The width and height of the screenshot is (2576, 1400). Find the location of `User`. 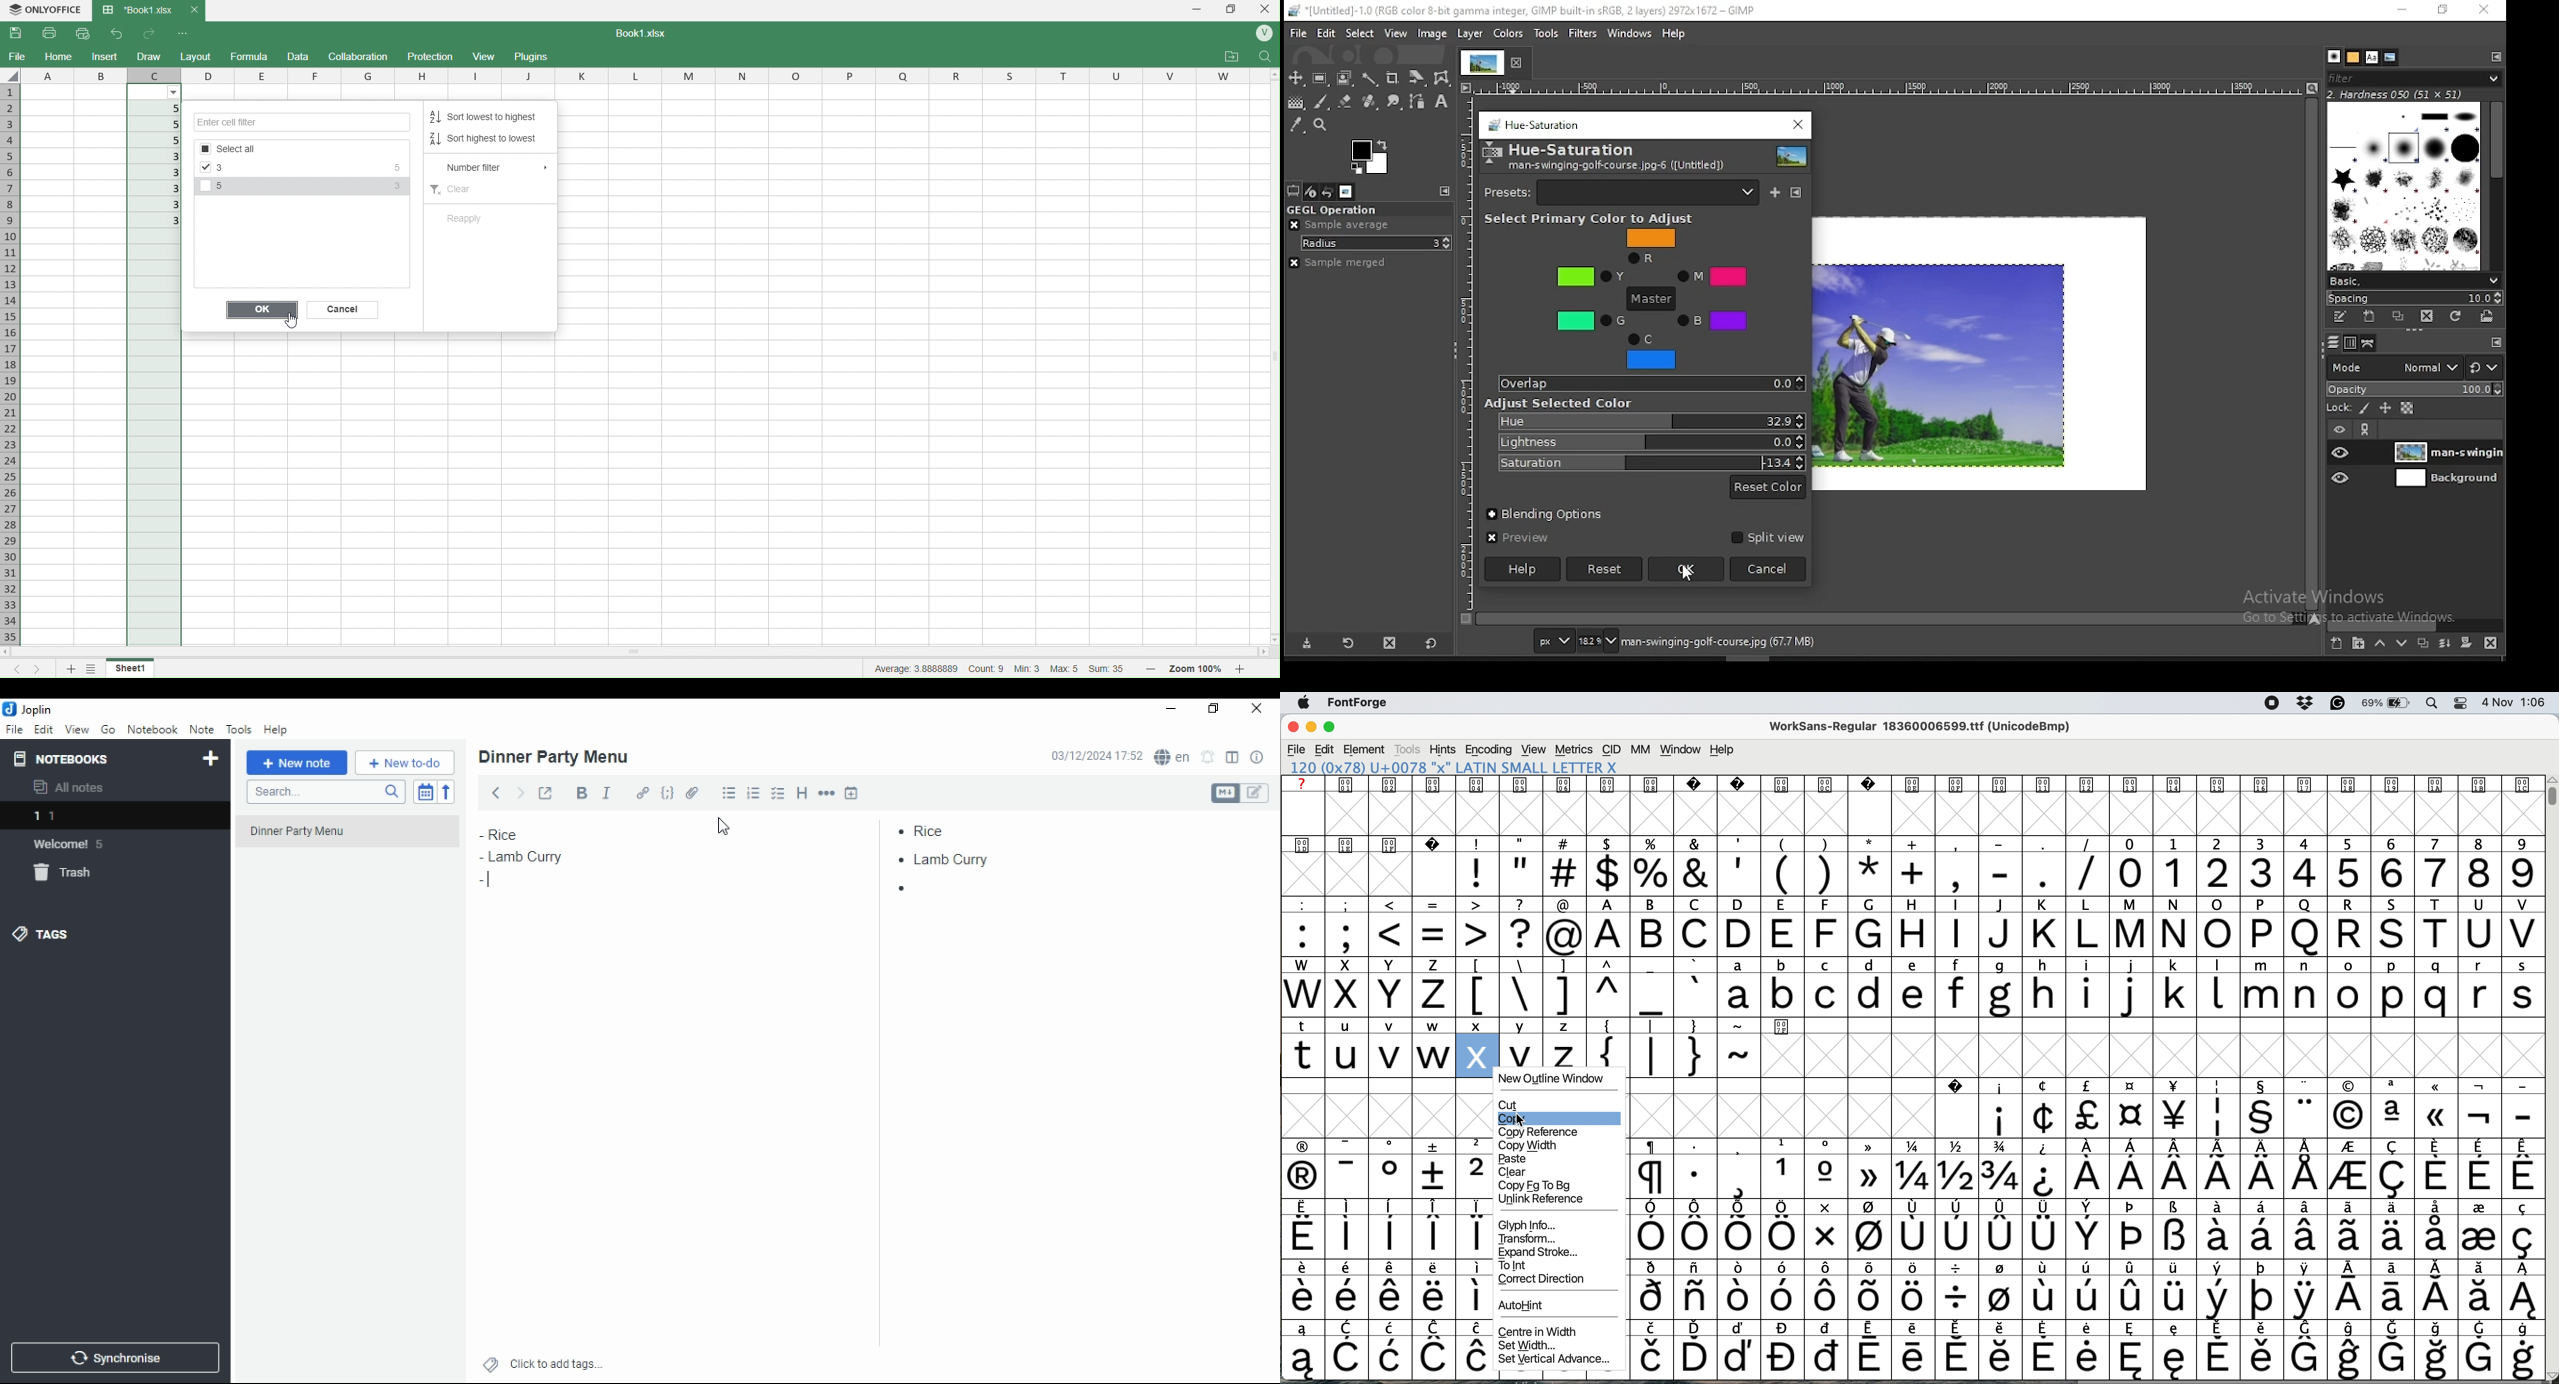

User is located at coordinates (1263, 34).